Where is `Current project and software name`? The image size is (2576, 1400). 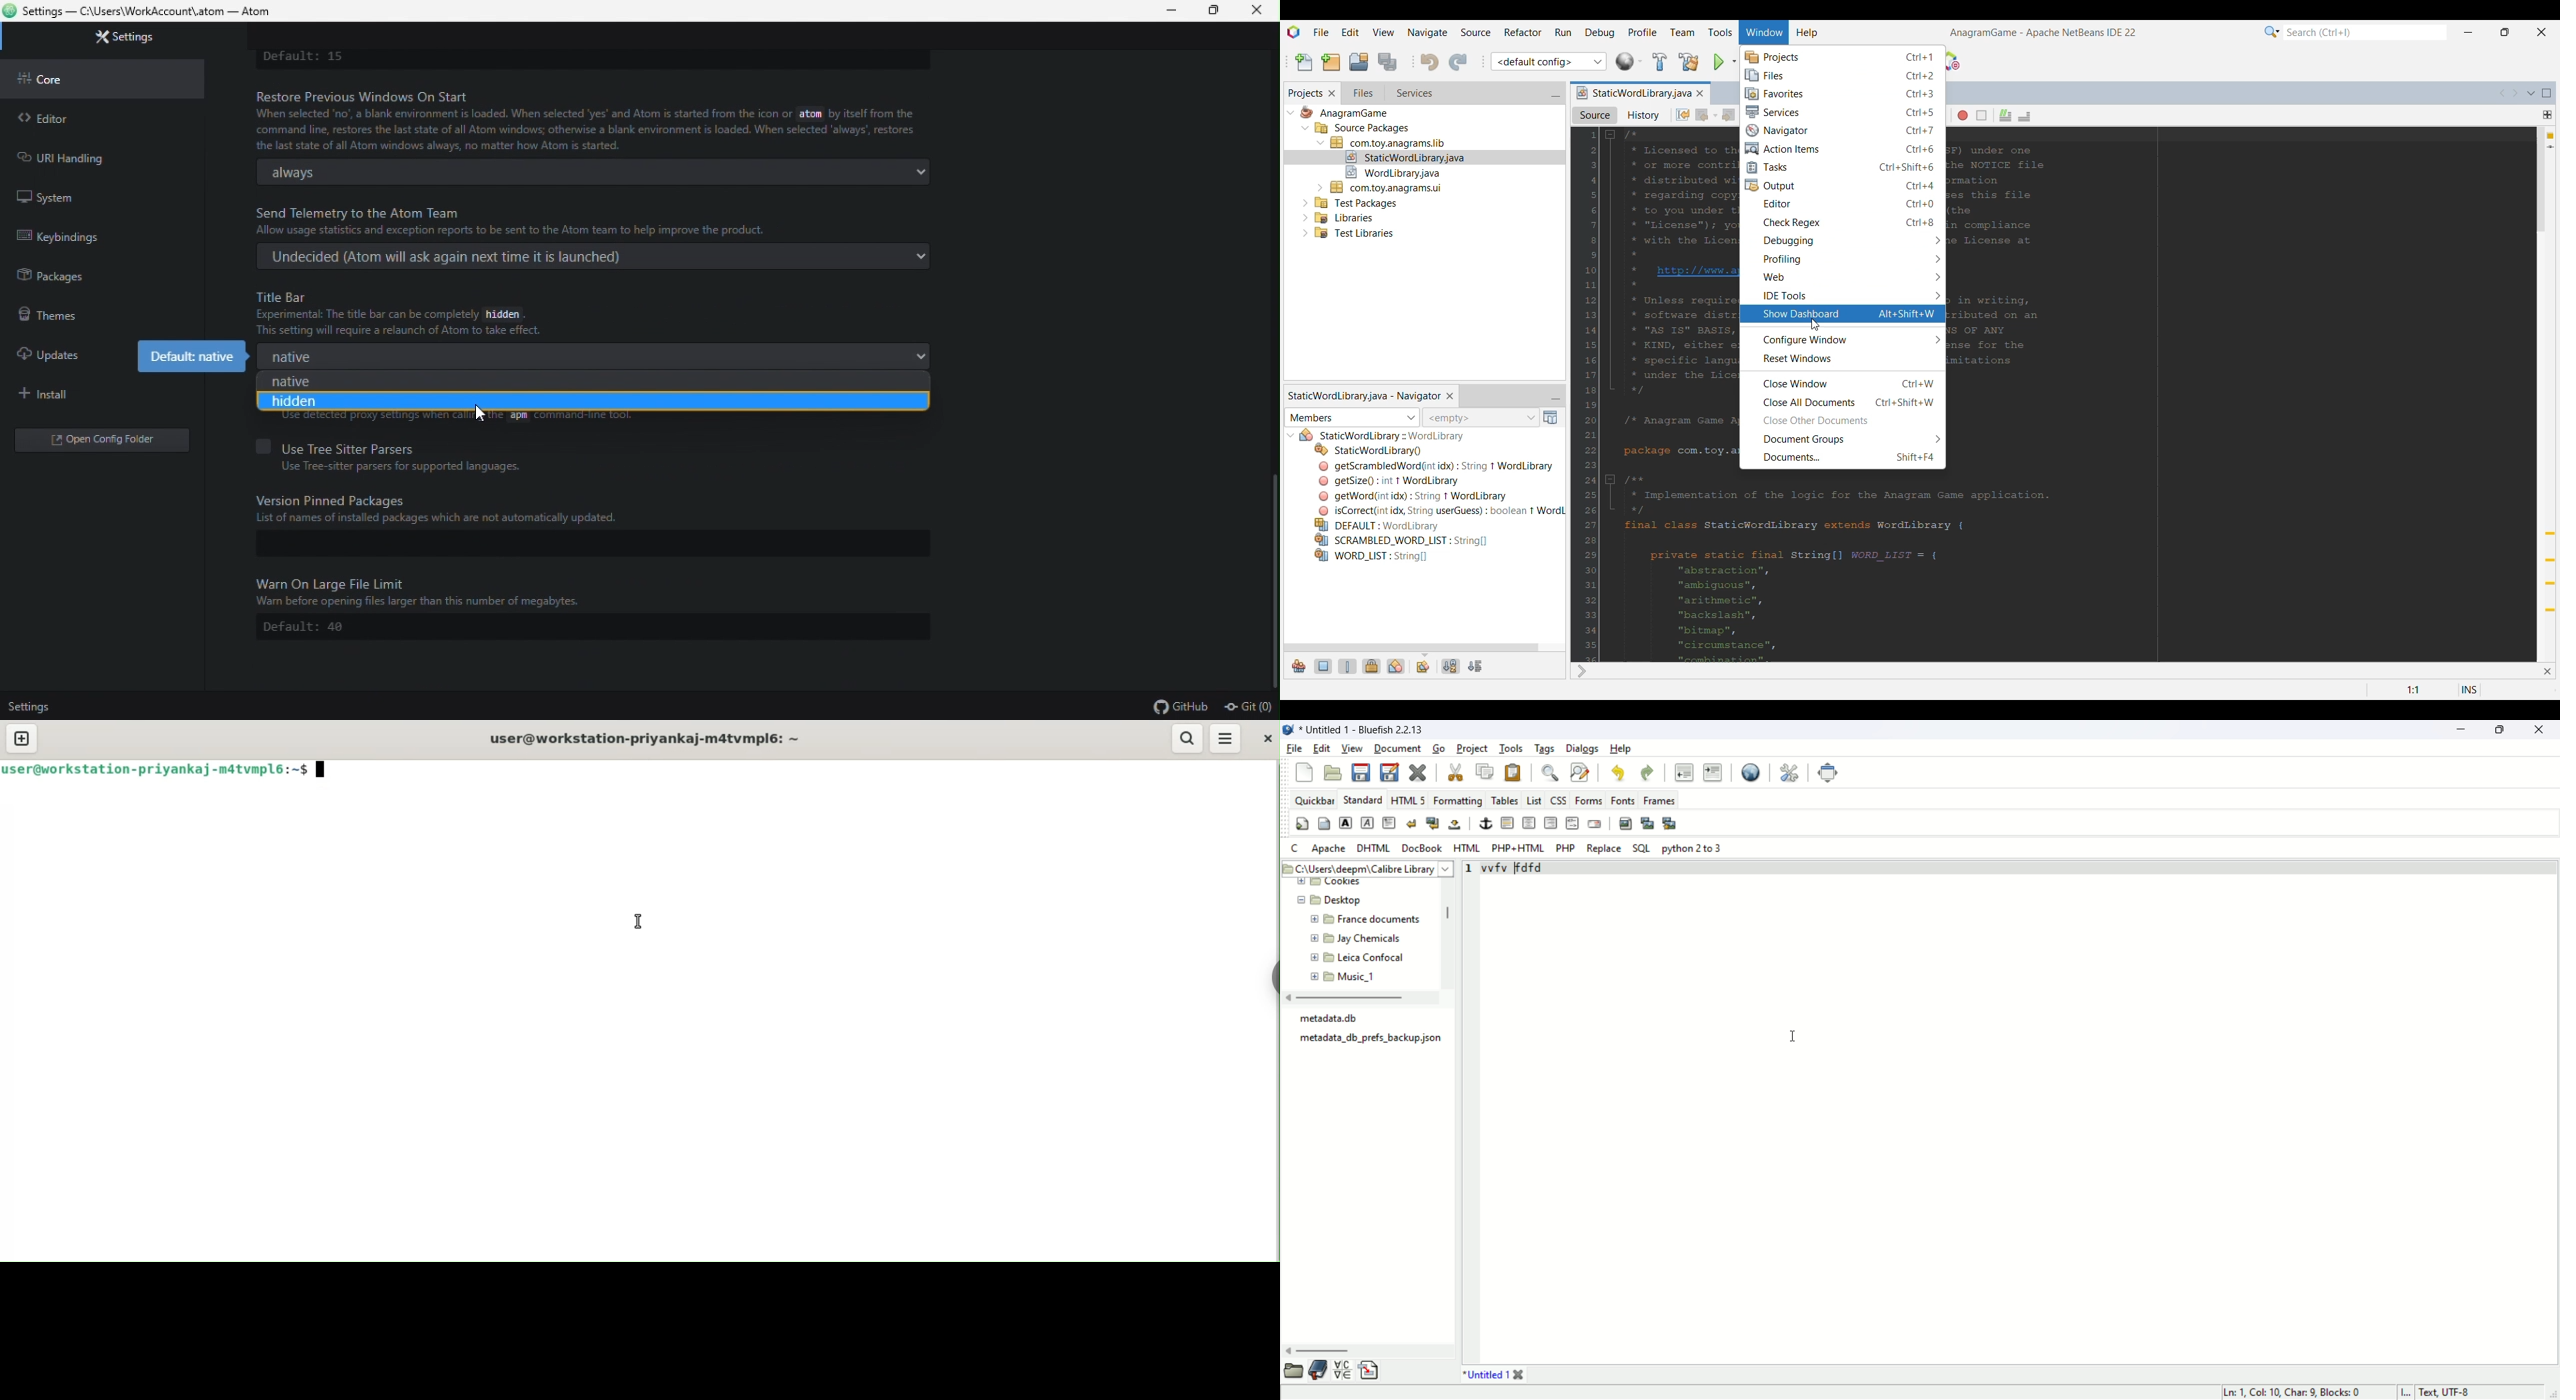
Current project and software name is located at coordinates (2043, 33).